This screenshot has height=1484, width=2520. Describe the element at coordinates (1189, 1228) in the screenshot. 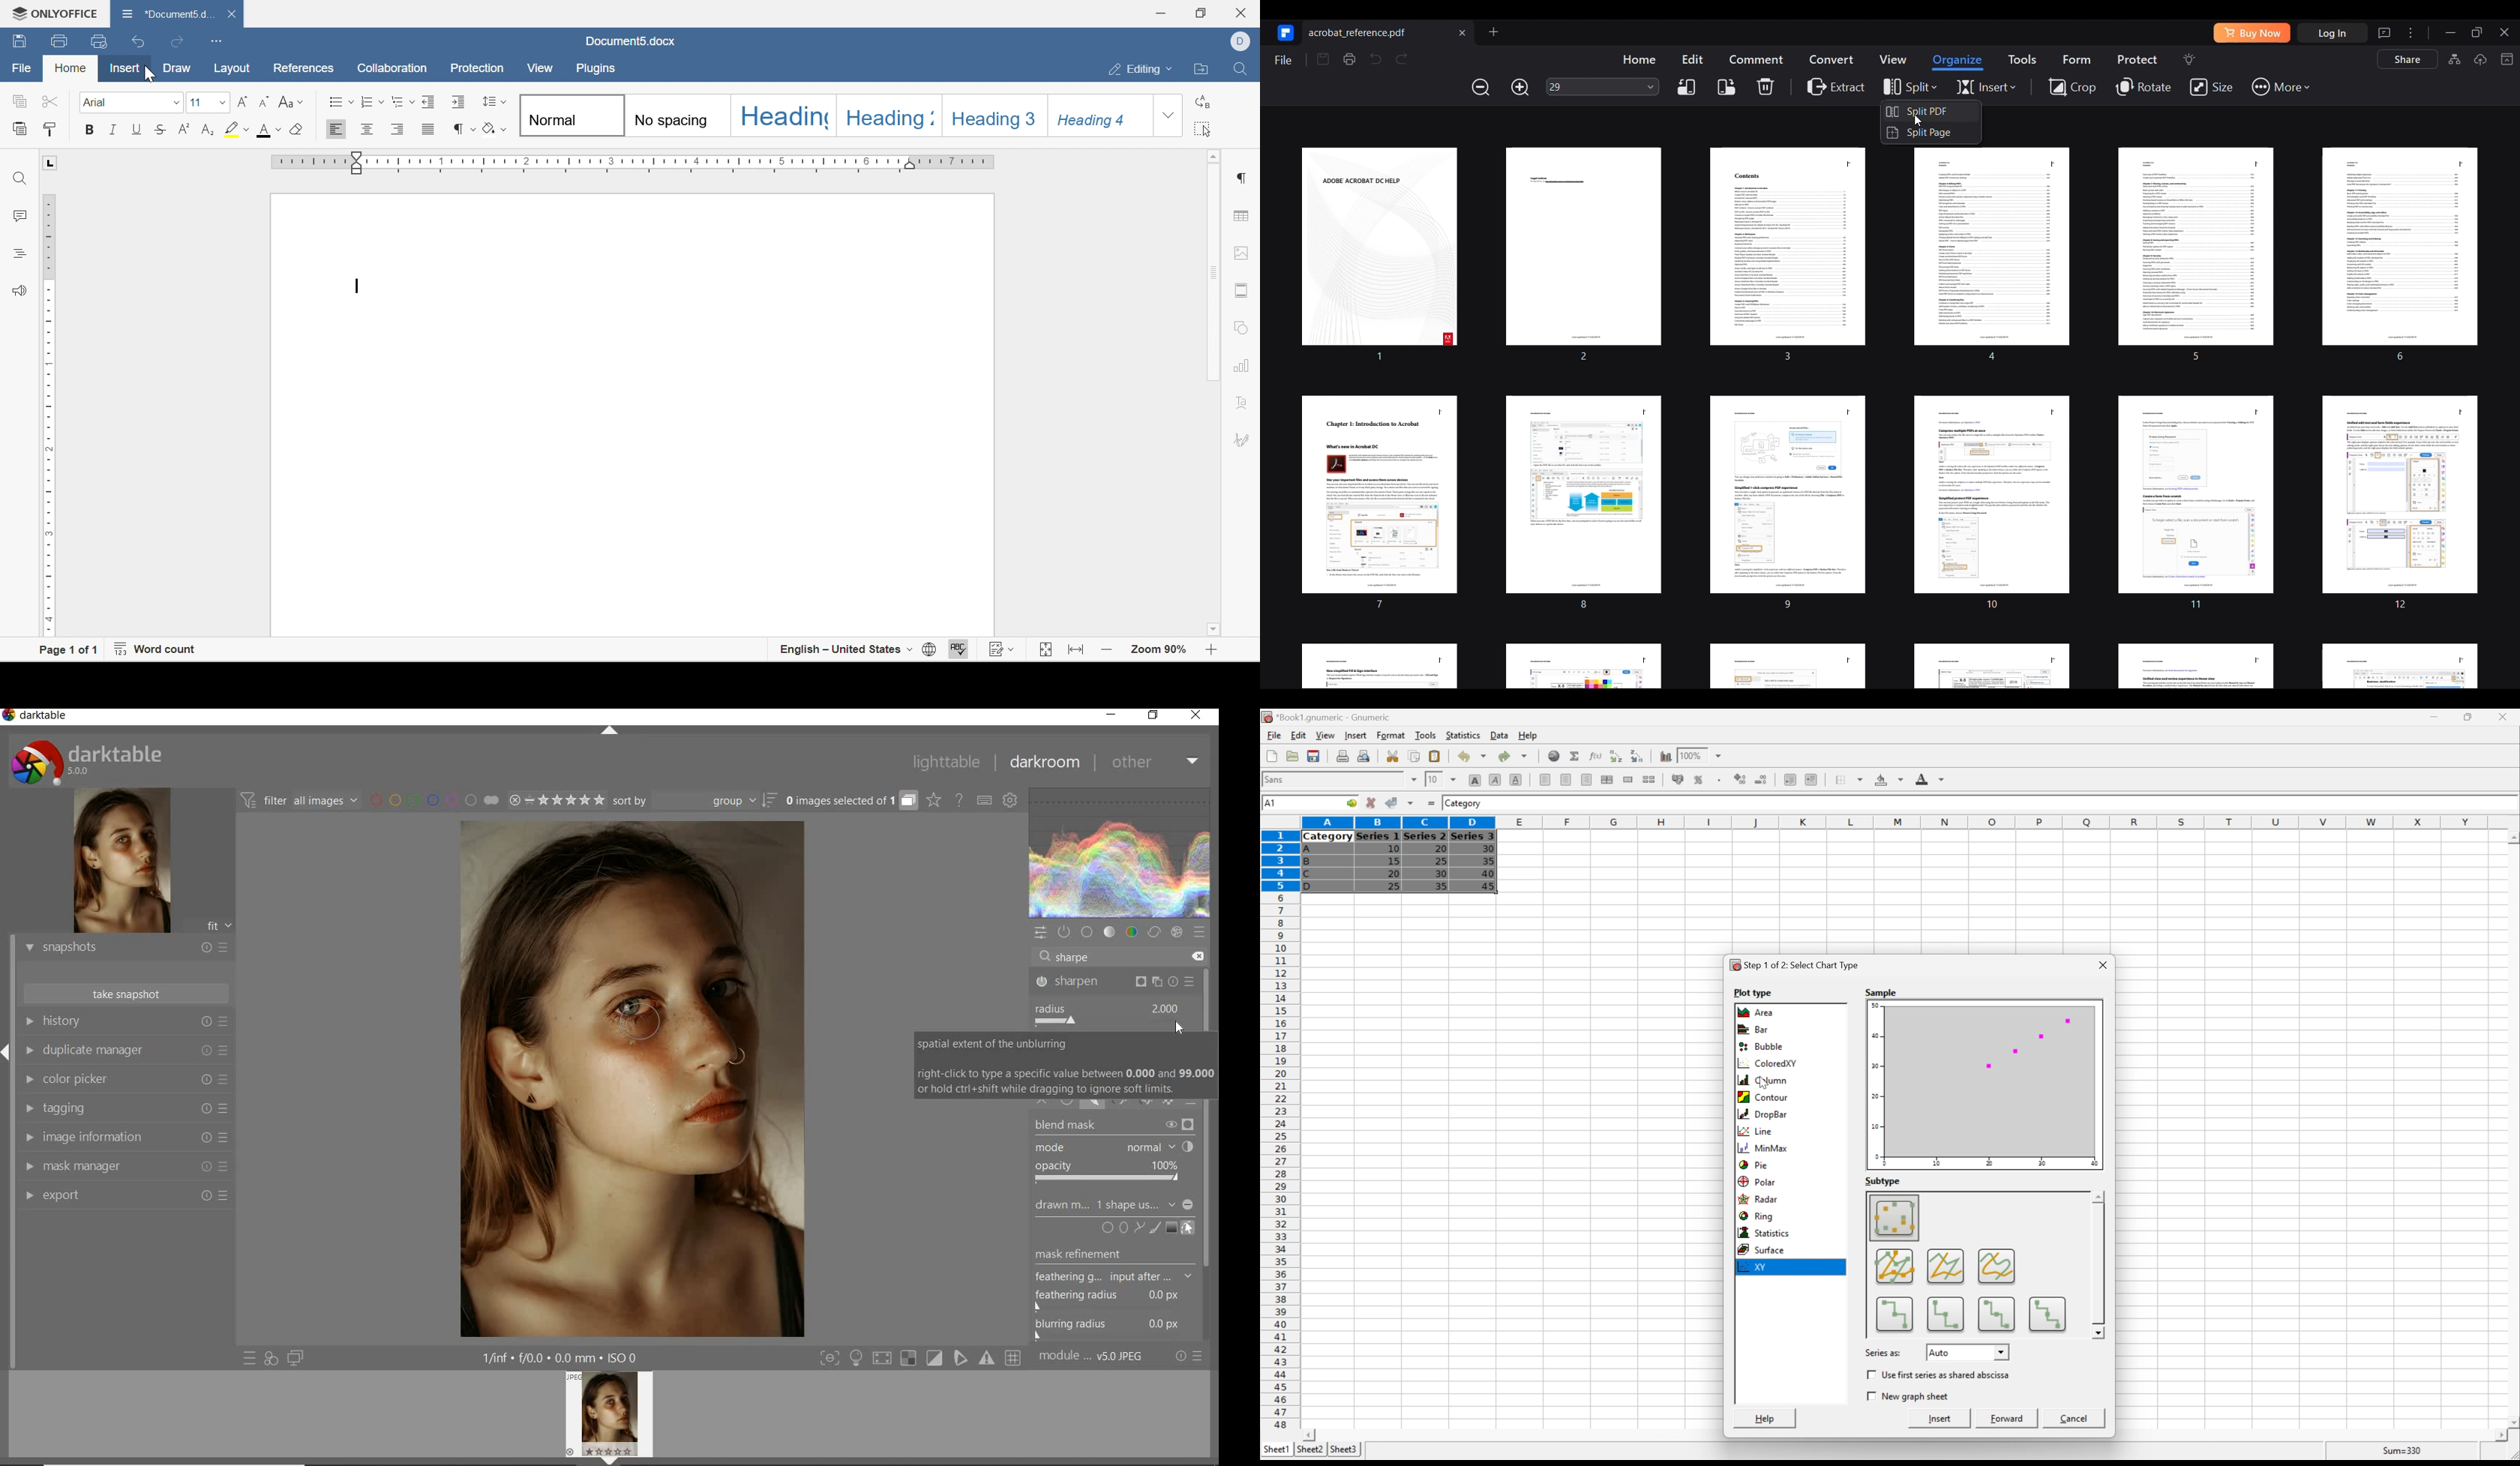

I see `SHOW & EDIT MASK ELEMENTS` at that location.